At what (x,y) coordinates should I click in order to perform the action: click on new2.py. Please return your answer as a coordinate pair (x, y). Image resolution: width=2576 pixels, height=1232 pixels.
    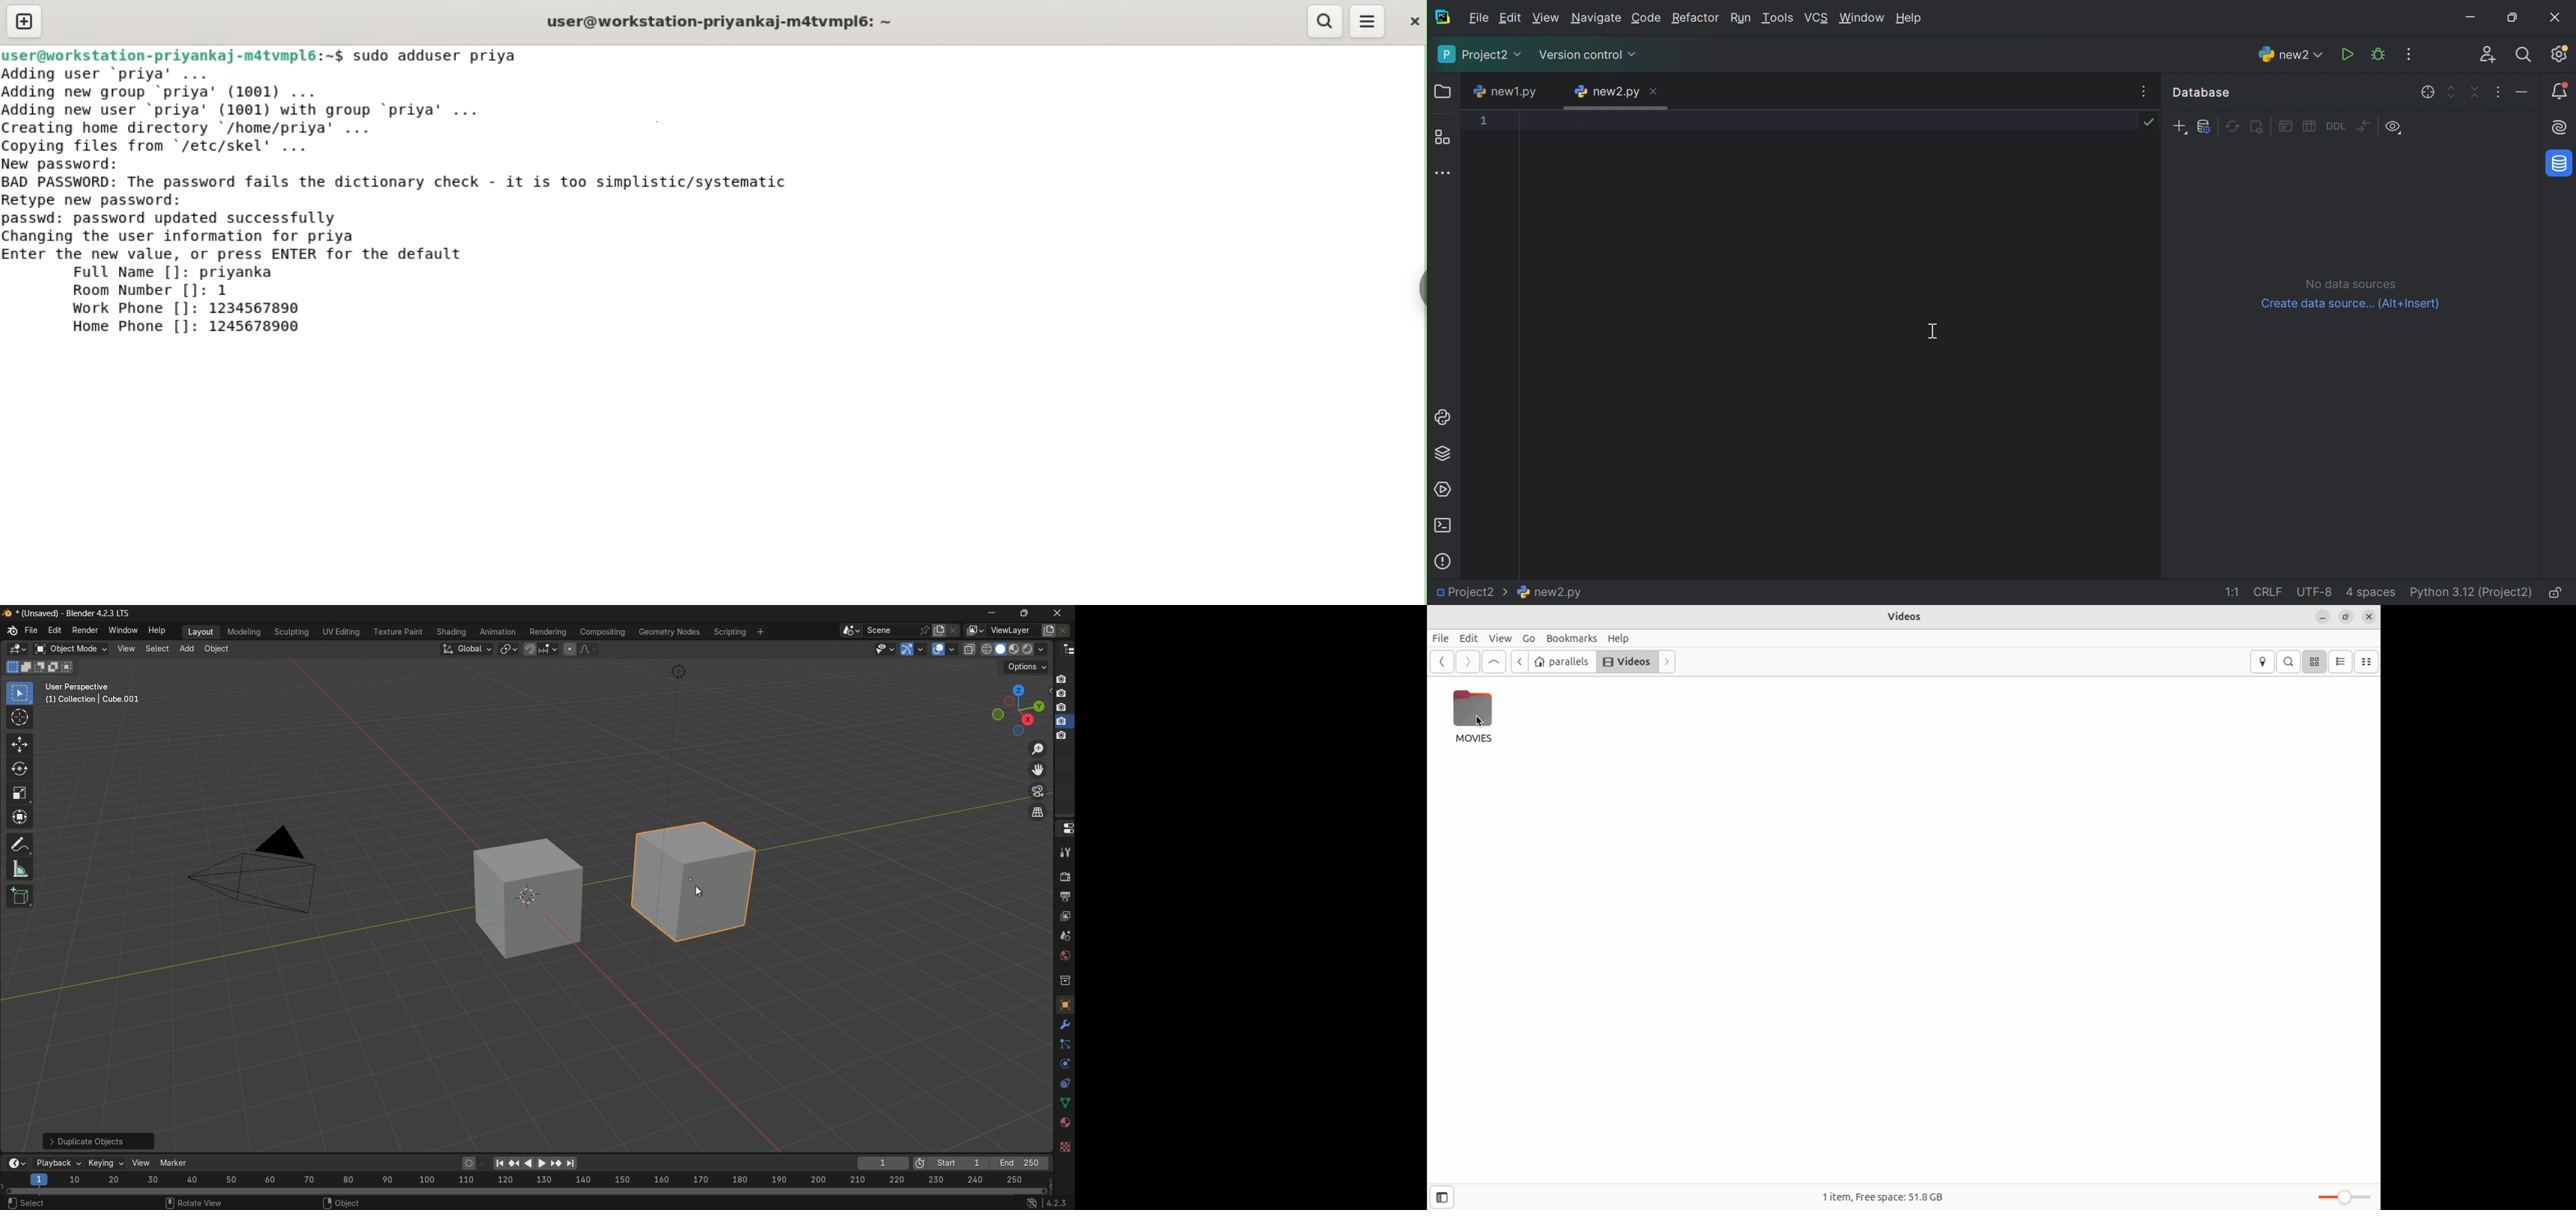
    Looking at the image, I should click on (1609, 92).